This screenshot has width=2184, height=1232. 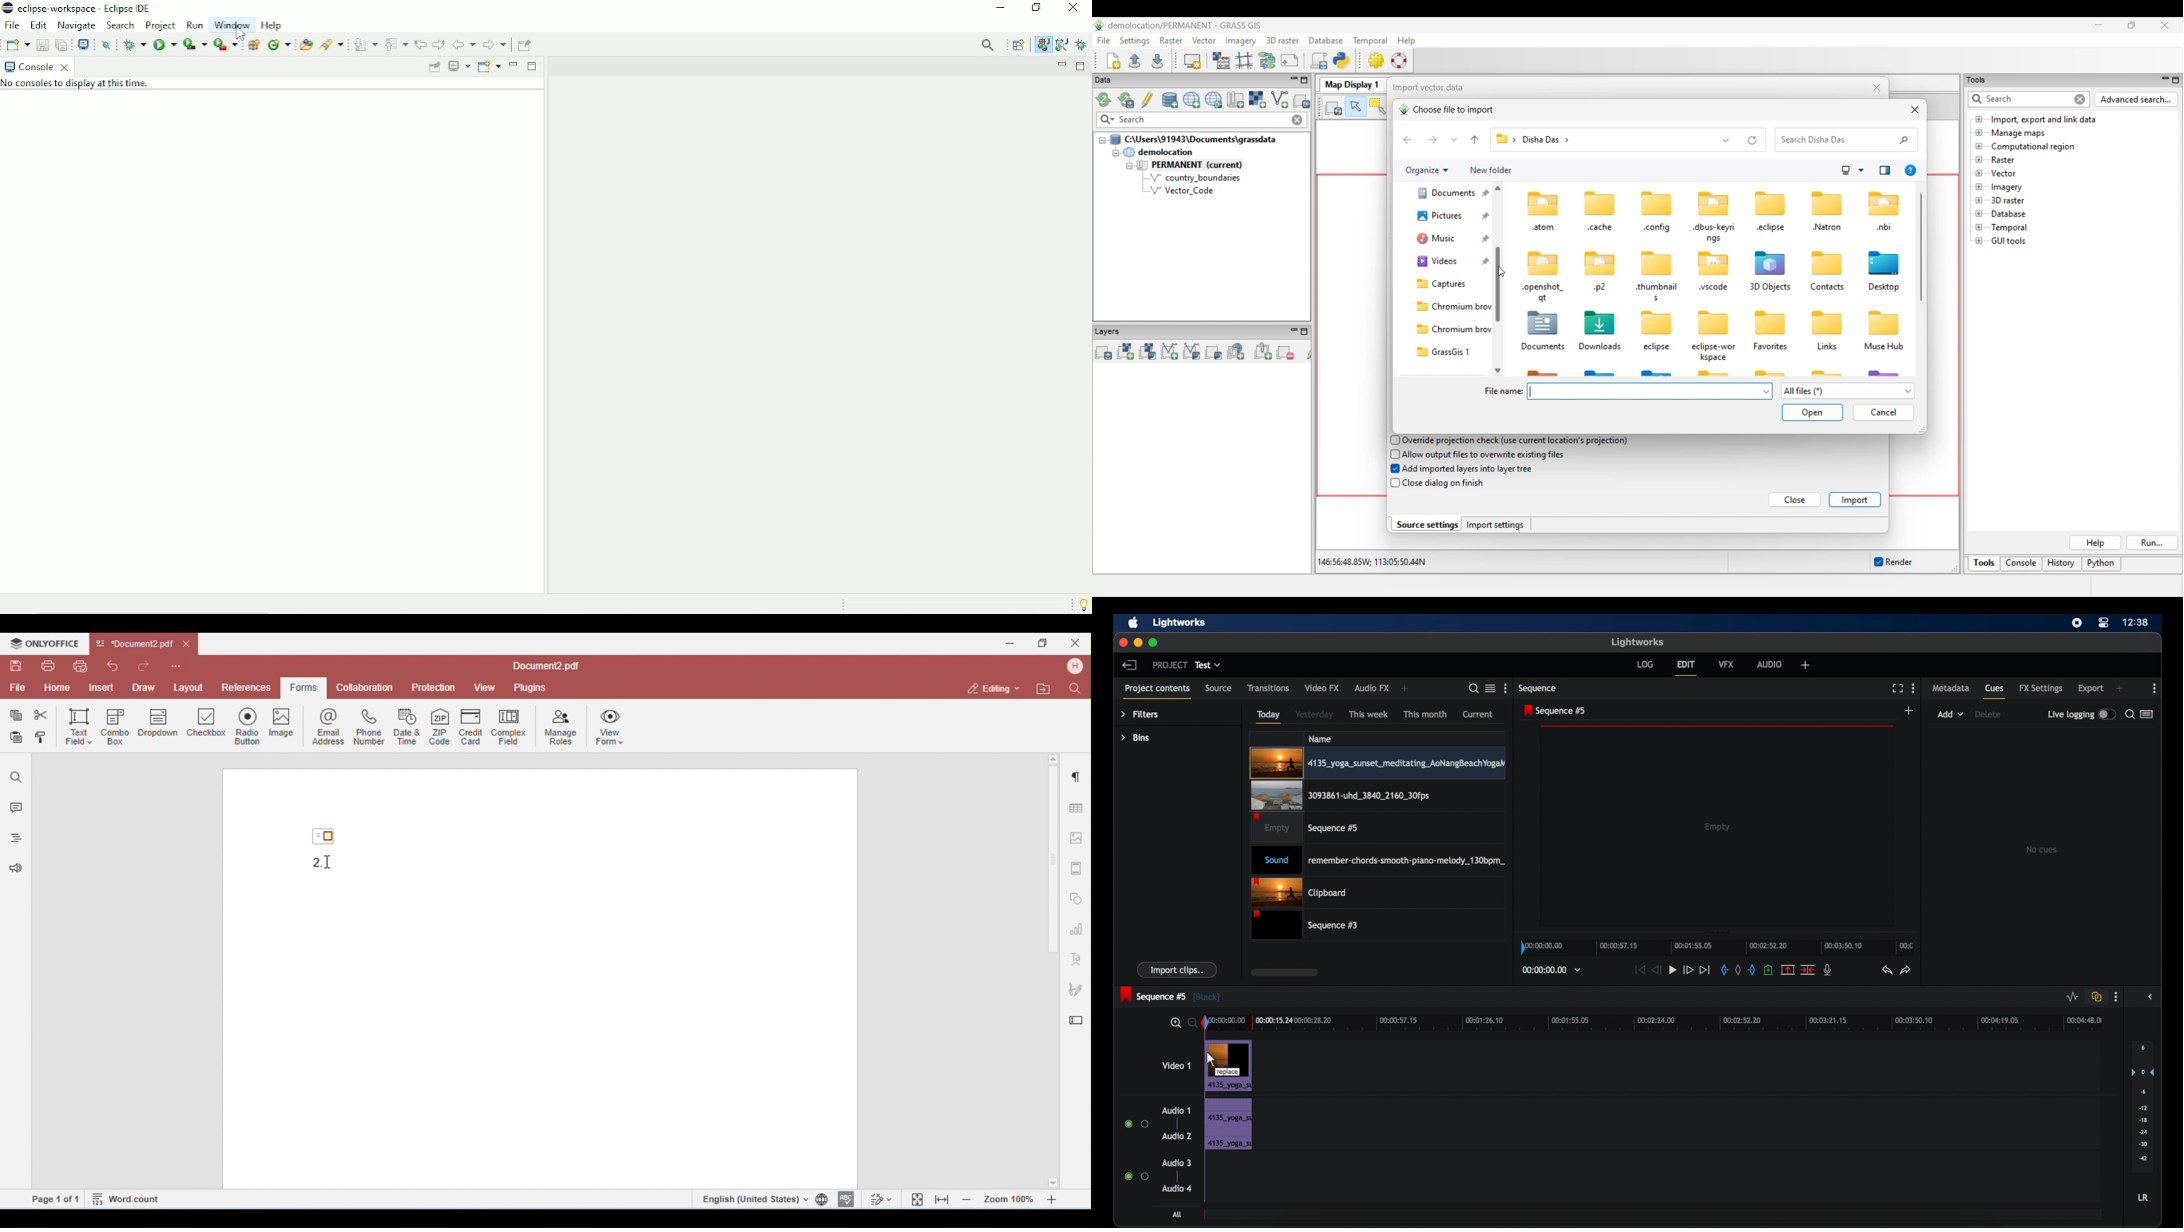 I want to click on audio 1, so click(x=1175, y=1111).